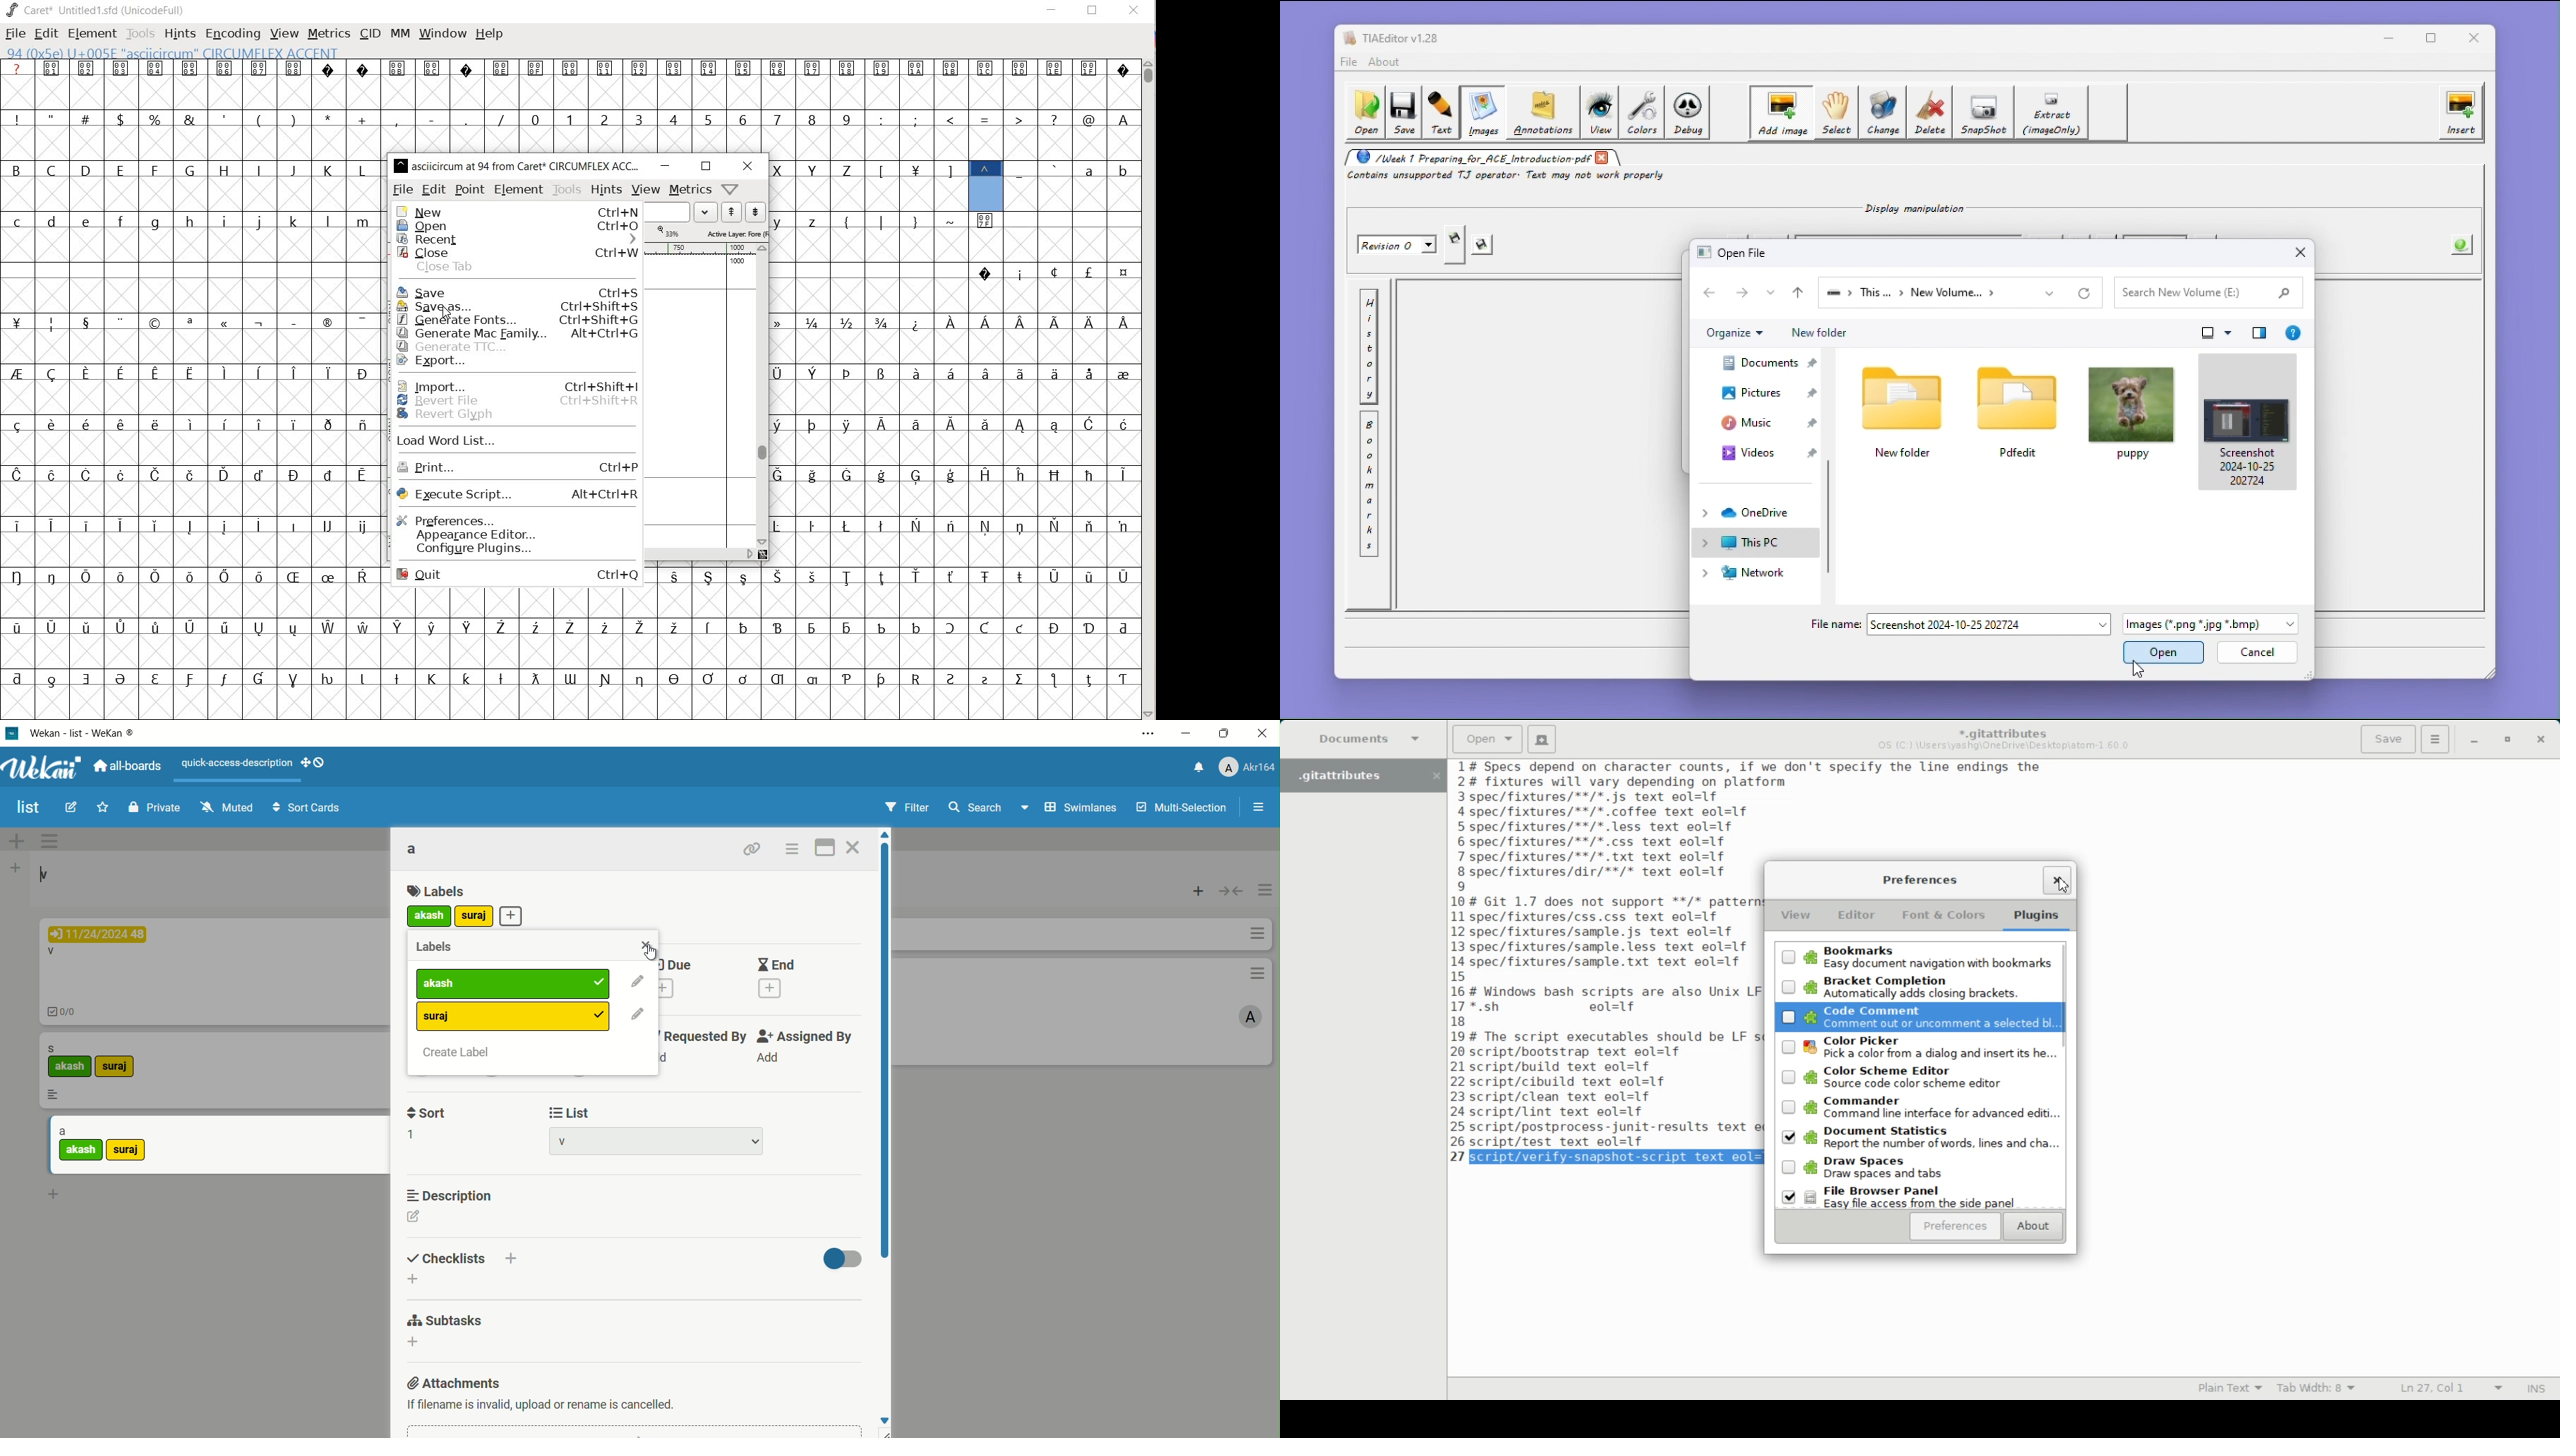 The width and height of the screenshot is (2576, 1456). Describe the element at coordinates (521, 227) in the screenshot. I see `open` at that location.